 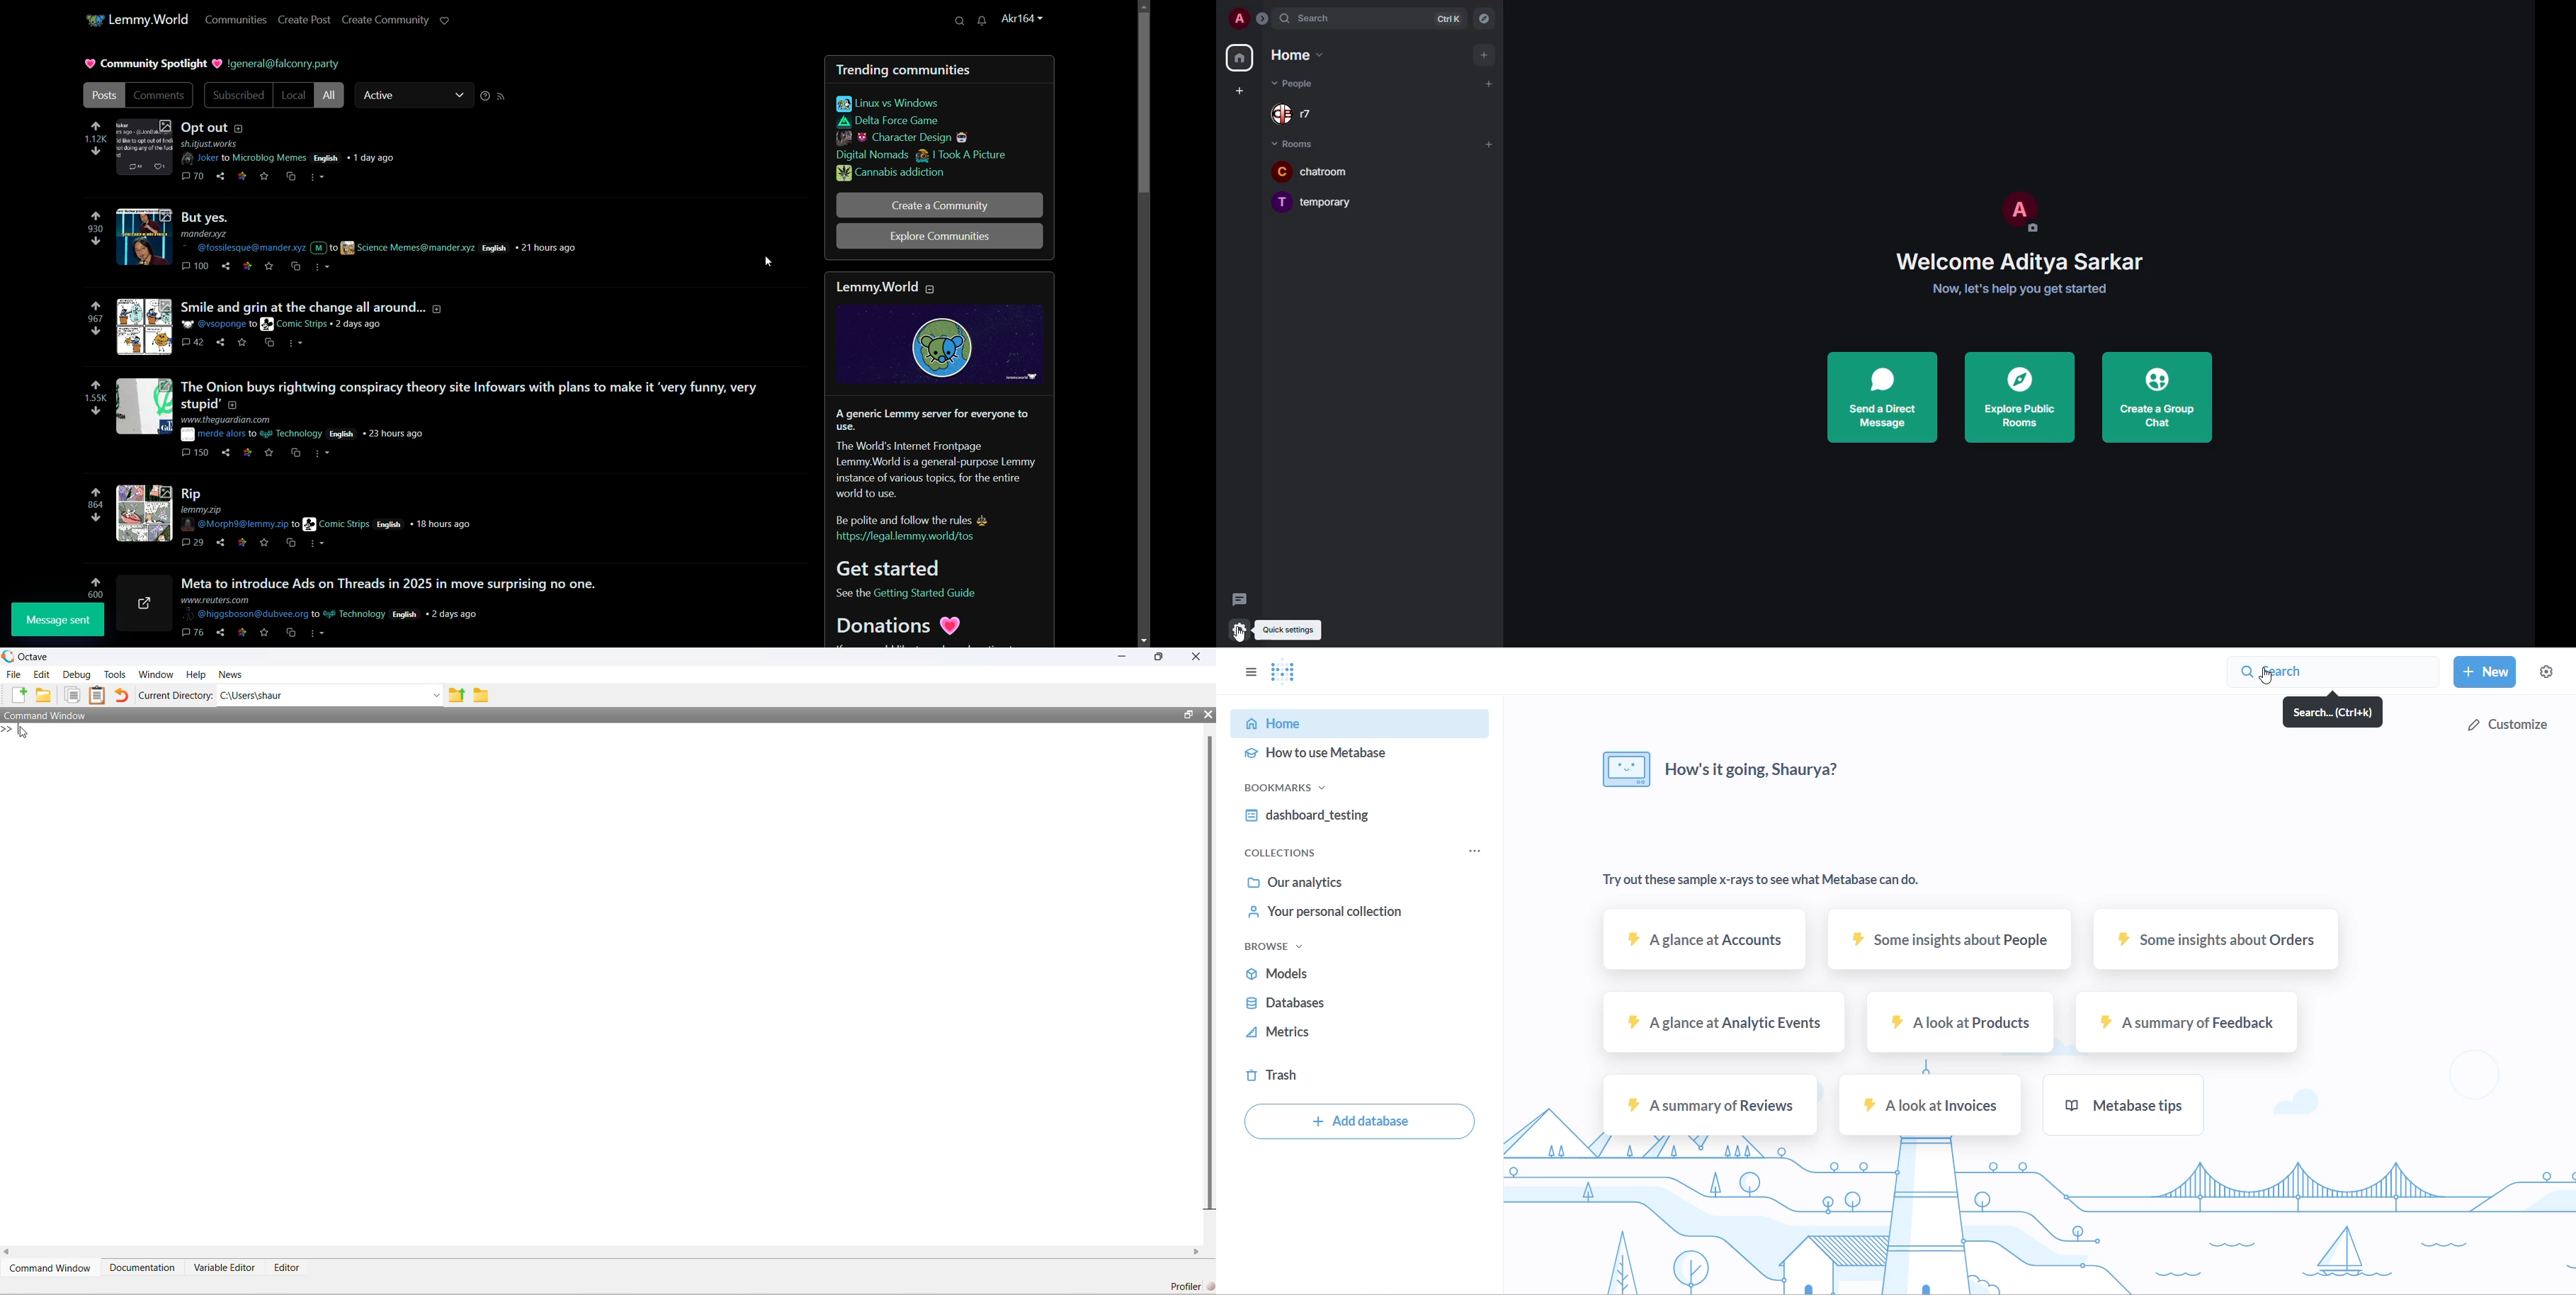 I want to click on number of votes, so click(x=98, y=138).